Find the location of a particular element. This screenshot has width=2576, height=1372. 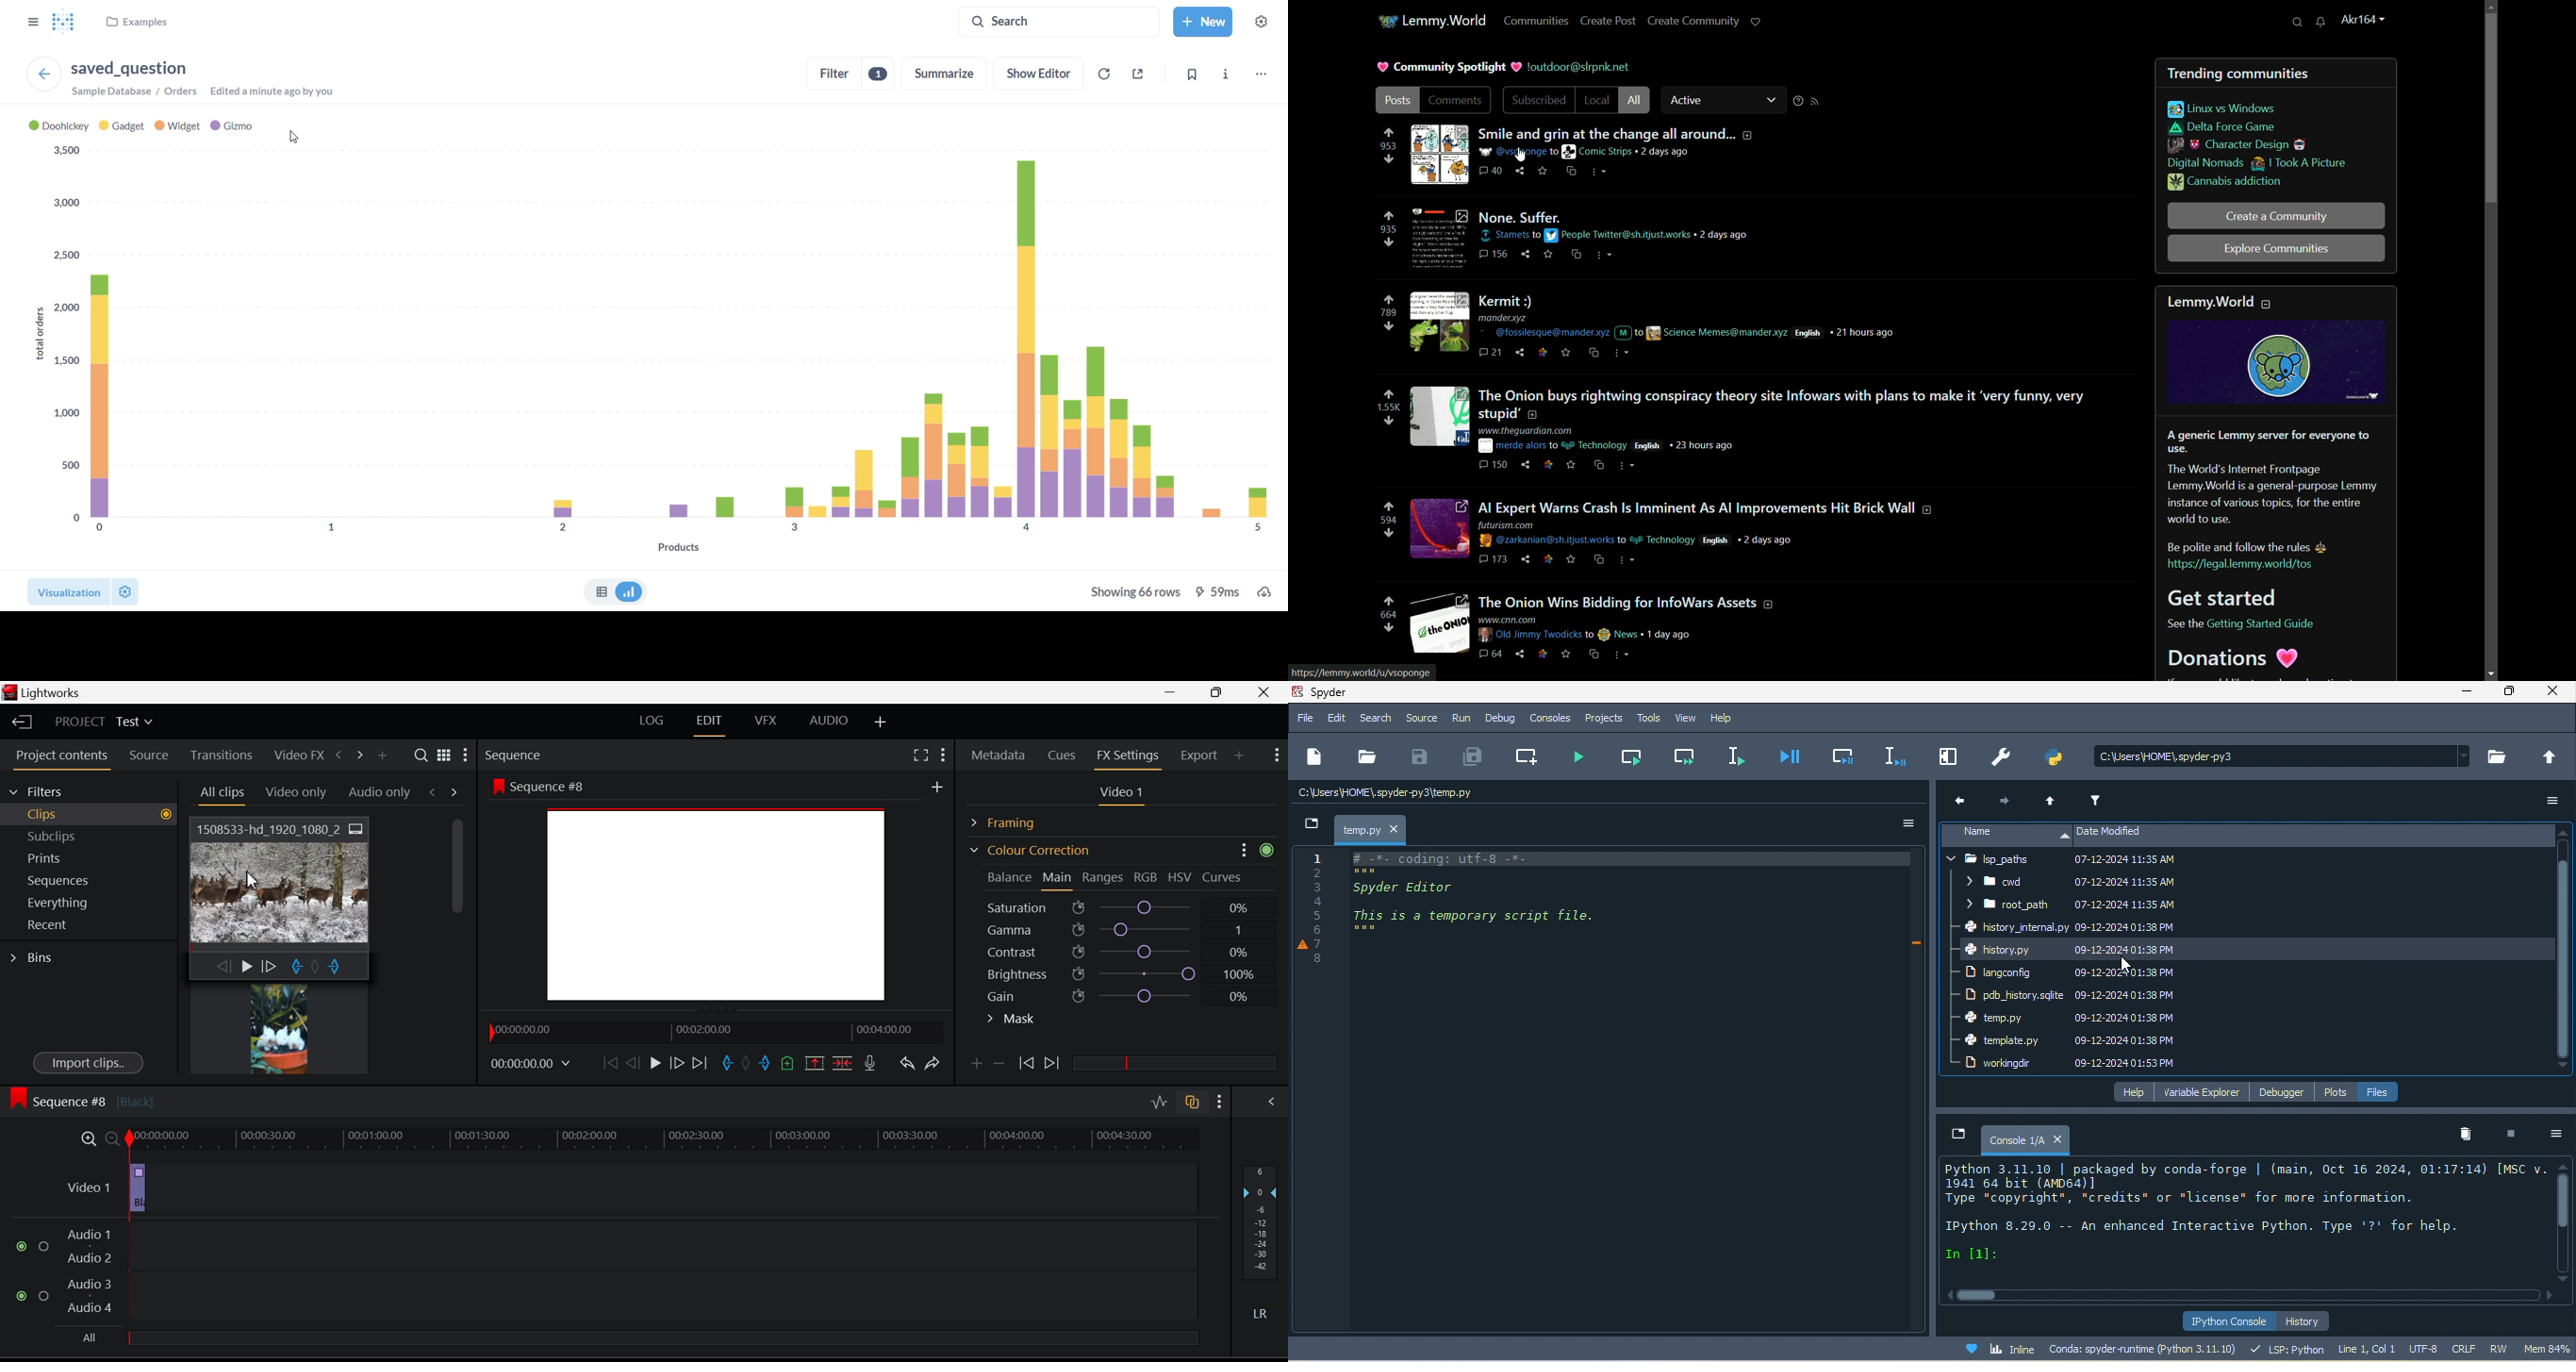

Background changed is located at coordinates (718, 893).